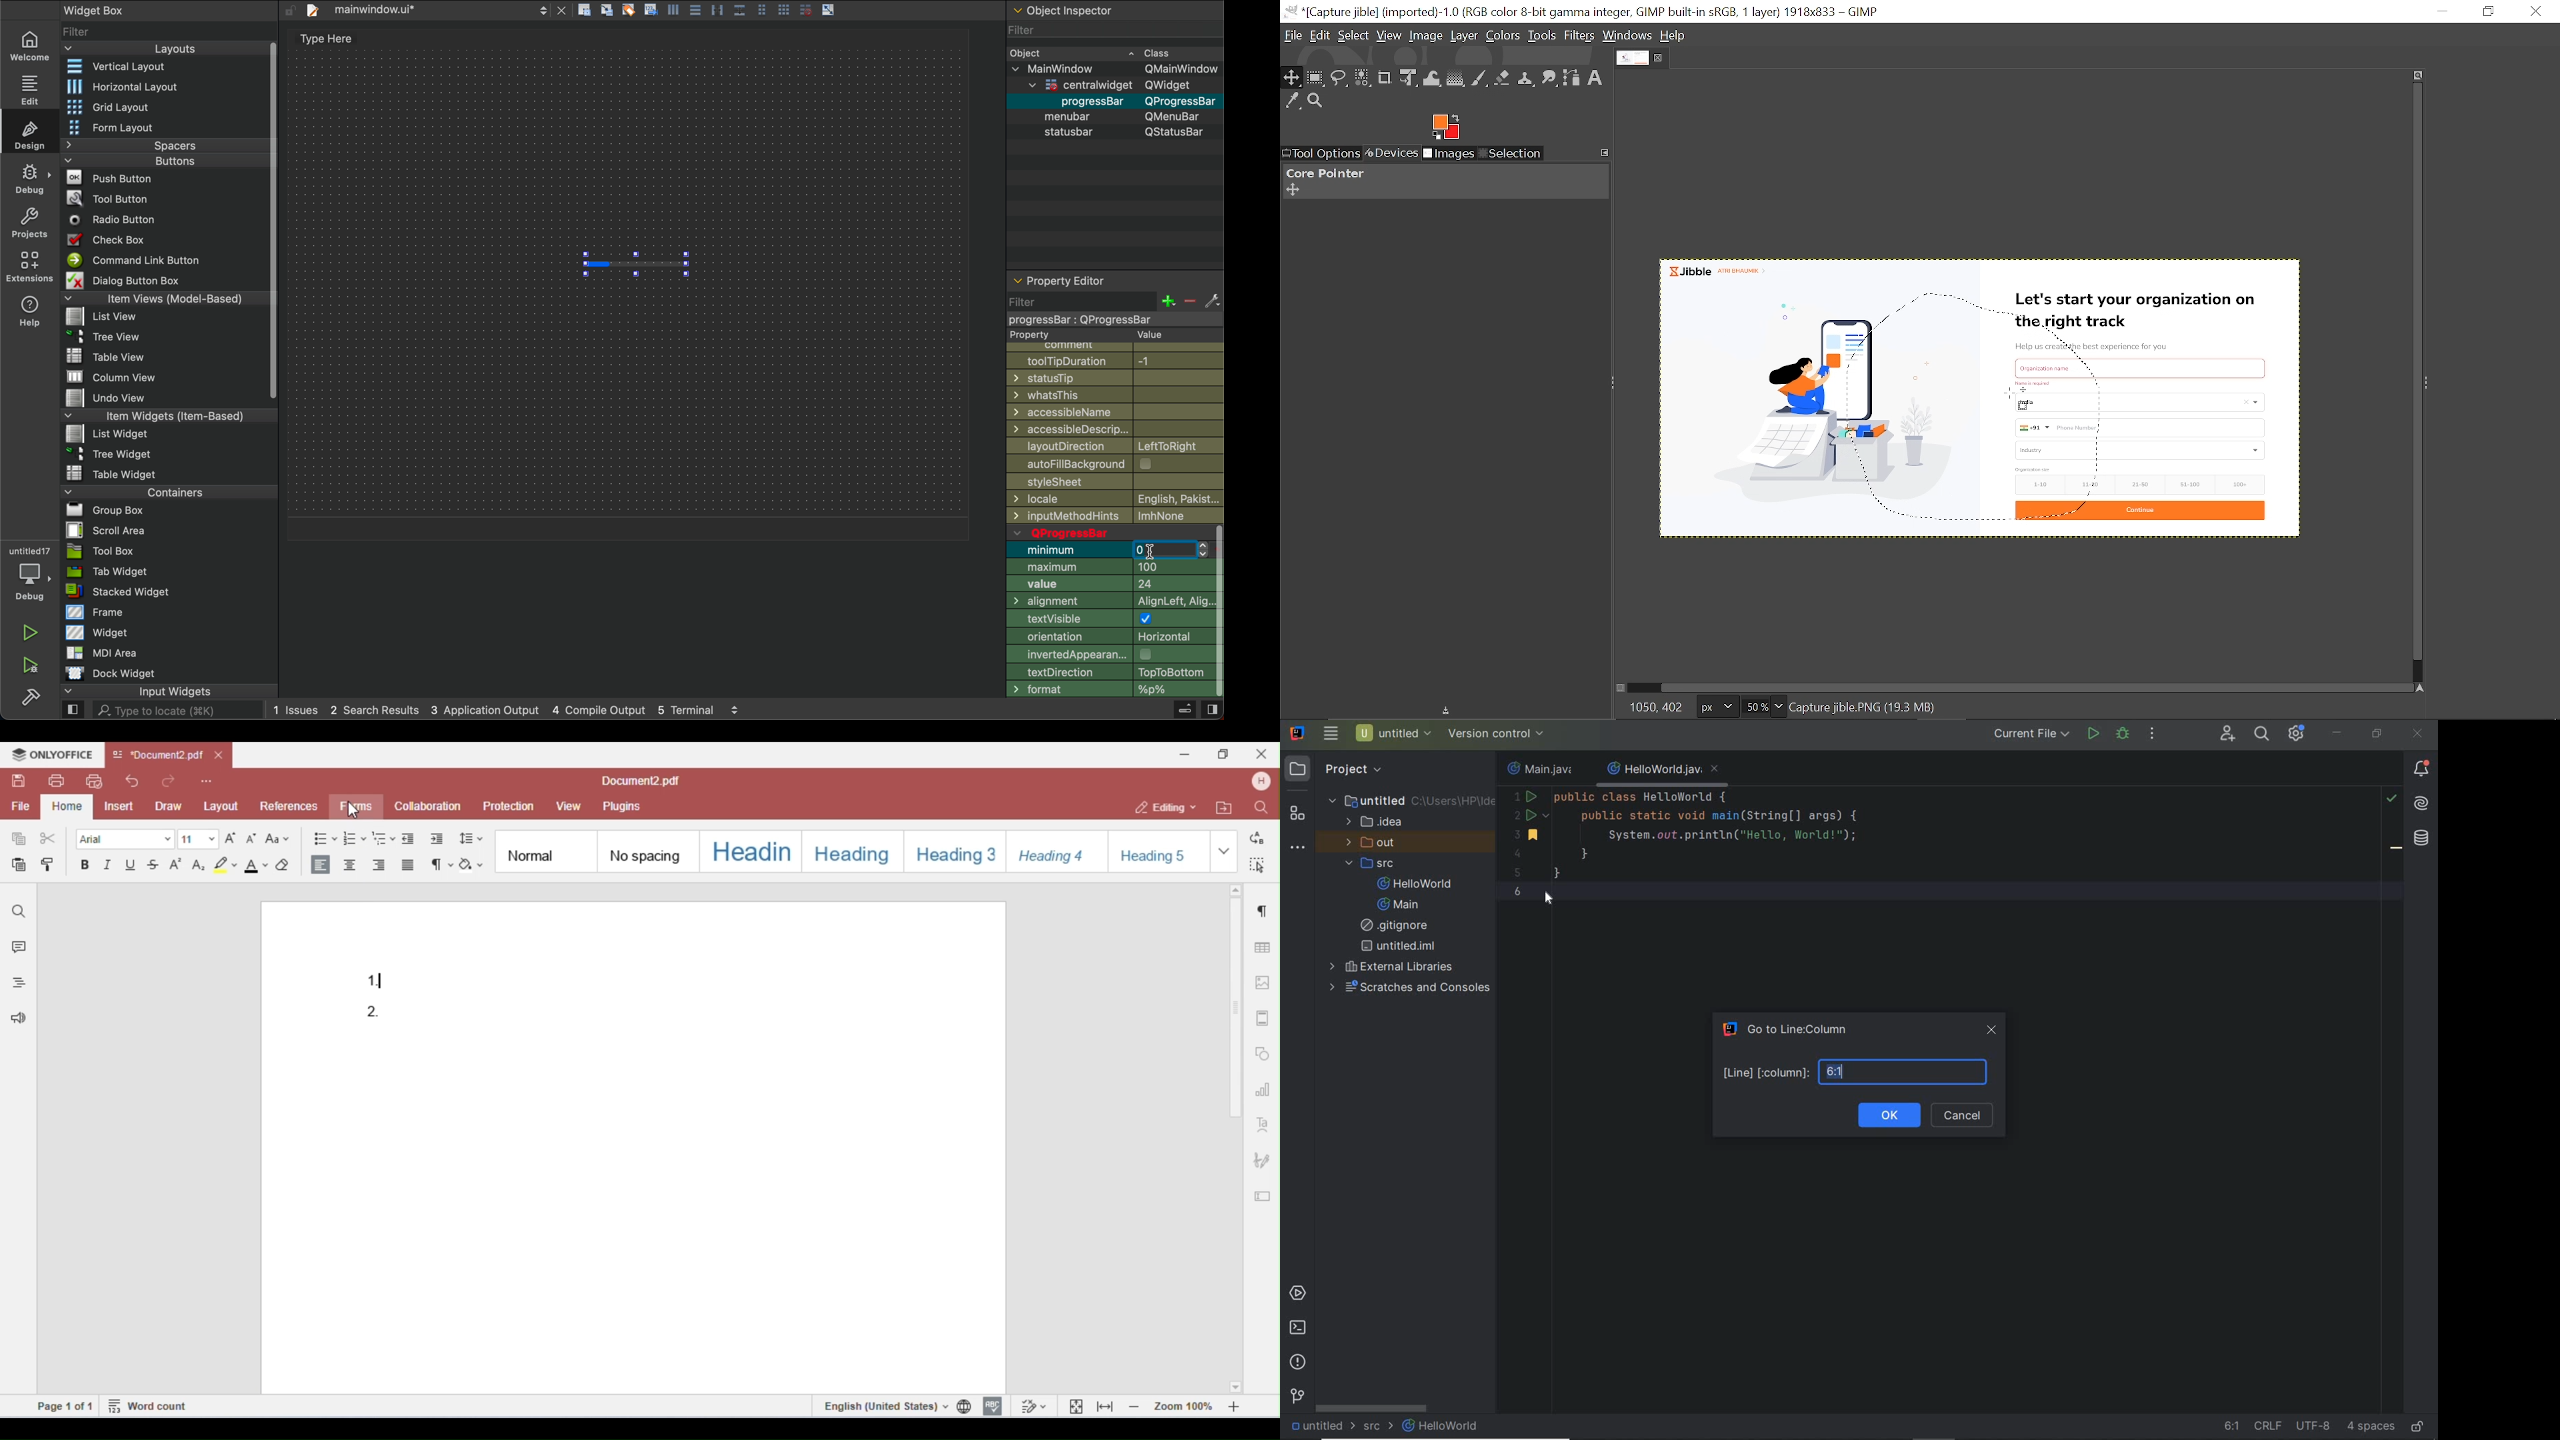 Image resolution: width=2576 pixels, height=1456 pixels. I want to click on property, so click(1097, 335).